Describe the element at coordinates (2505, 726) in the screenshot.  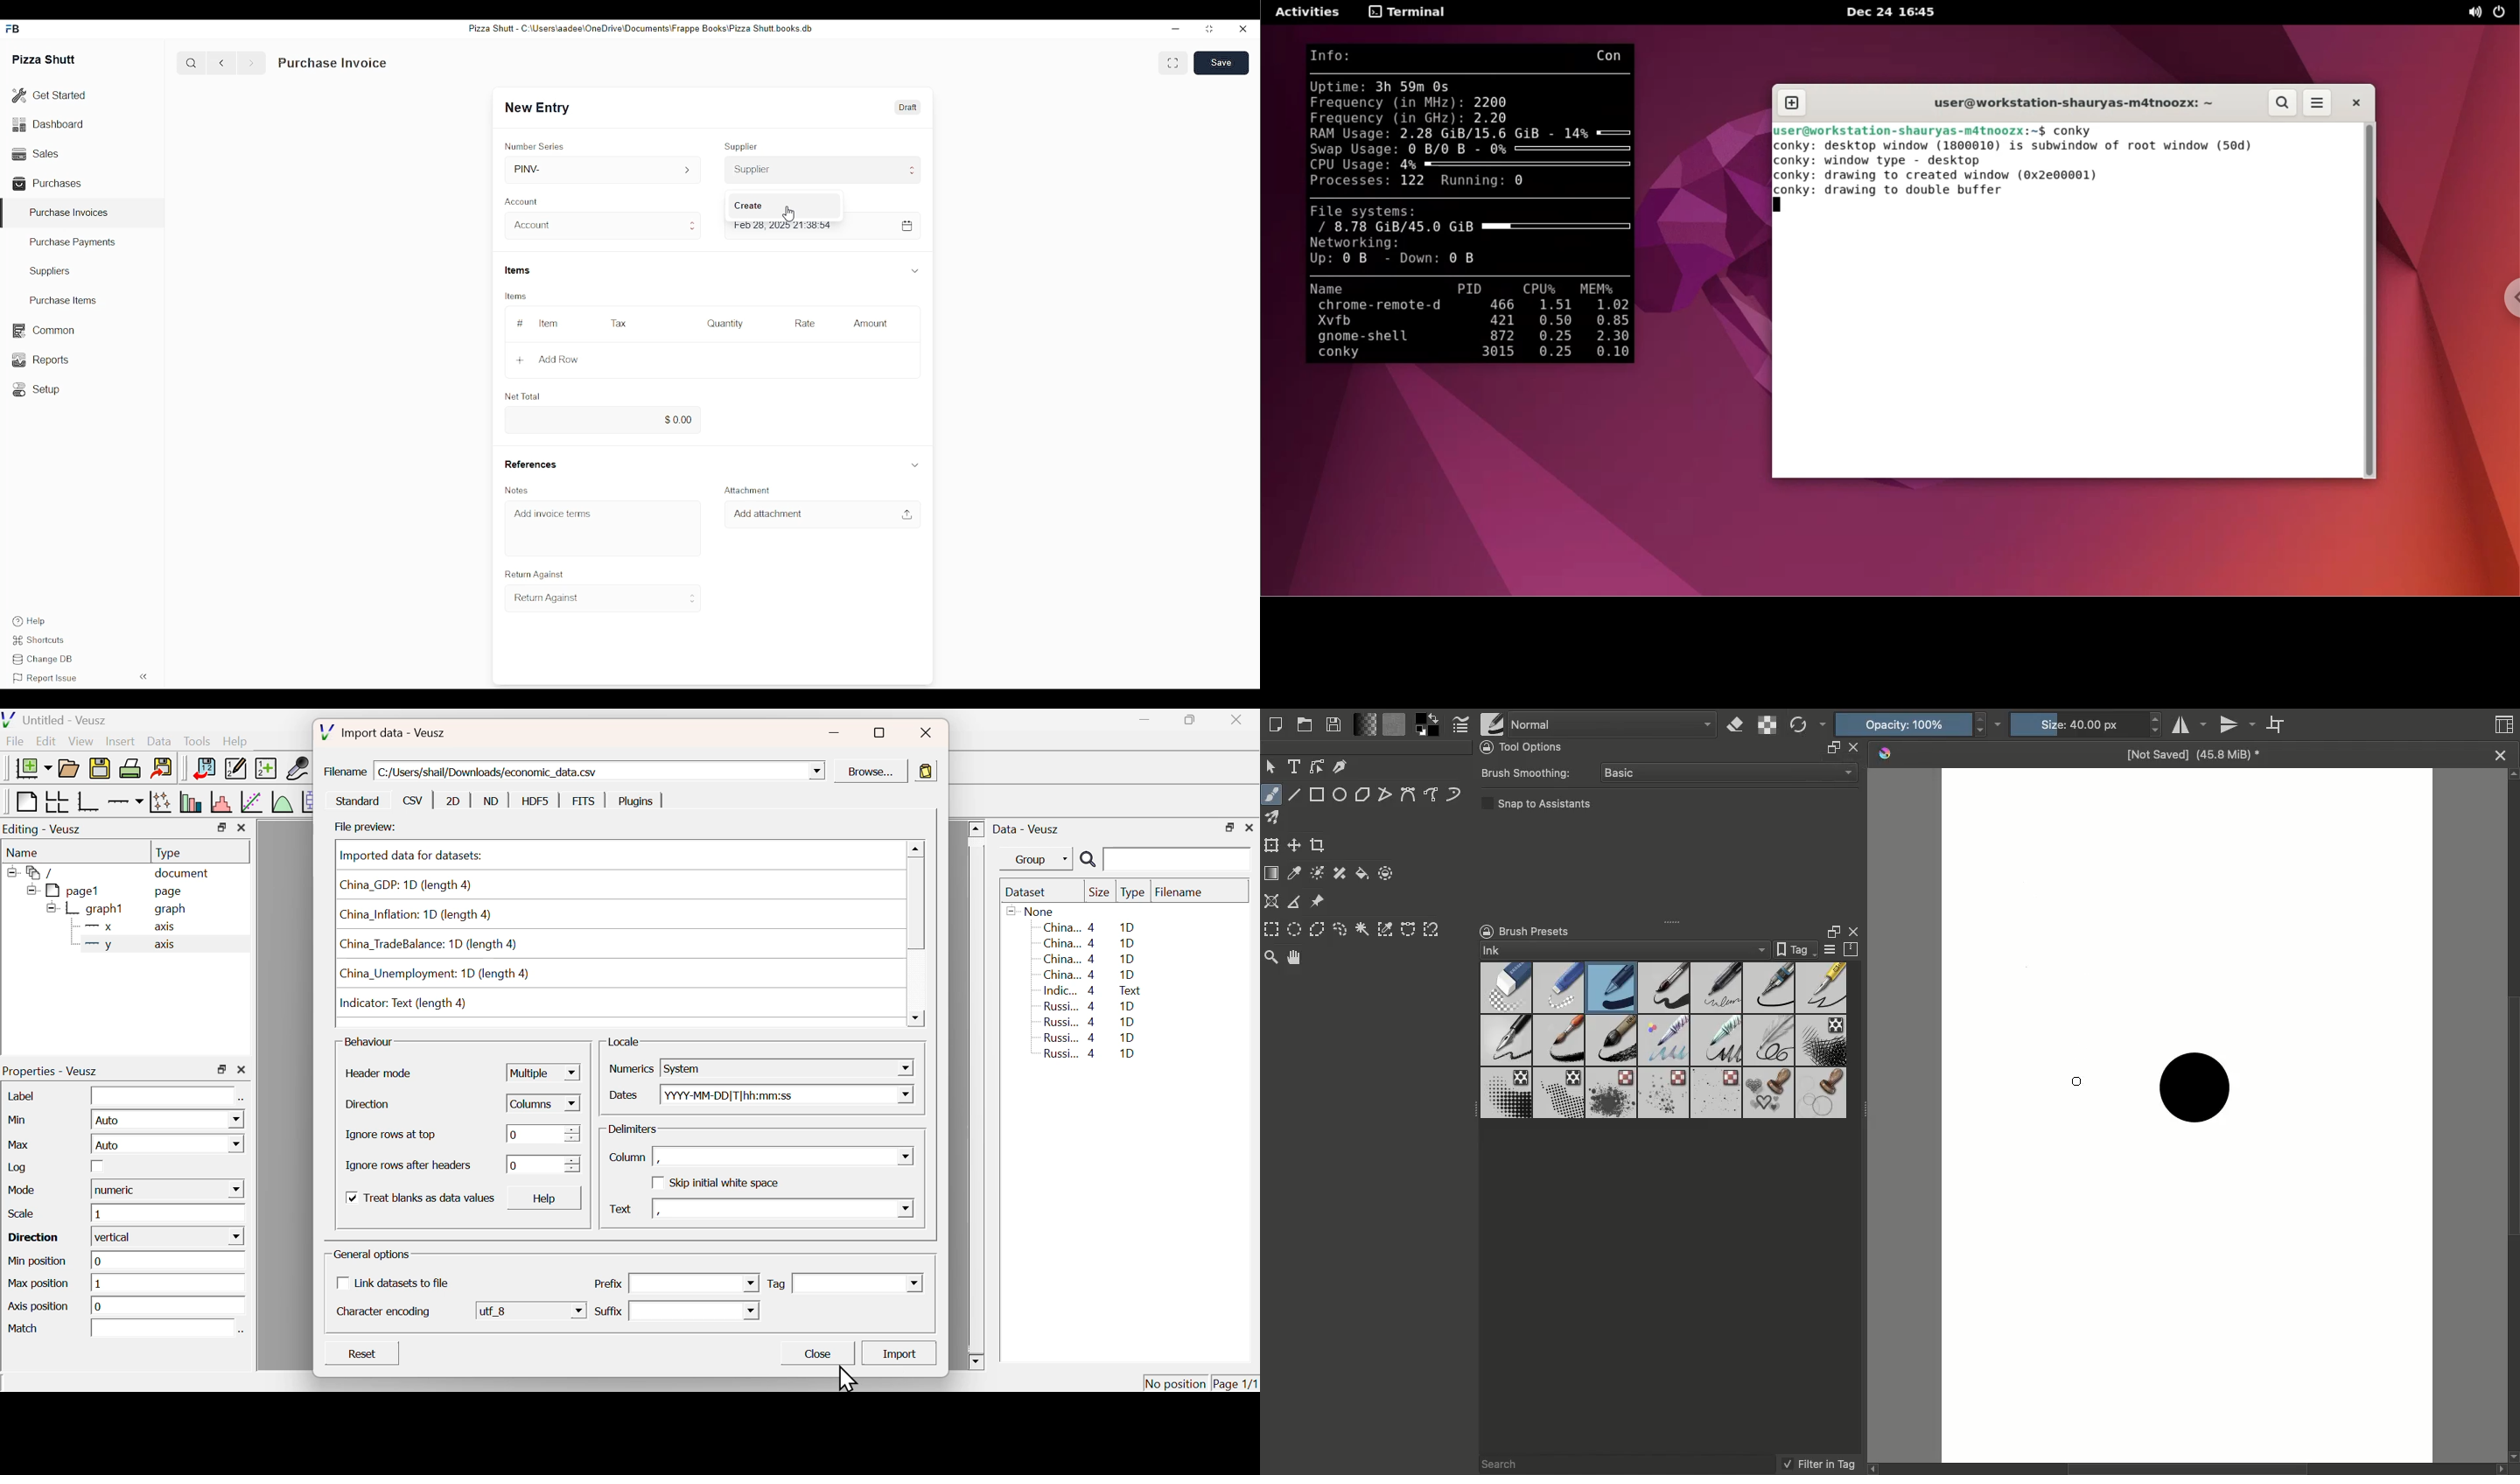
I see `Thumbnail` at that location.